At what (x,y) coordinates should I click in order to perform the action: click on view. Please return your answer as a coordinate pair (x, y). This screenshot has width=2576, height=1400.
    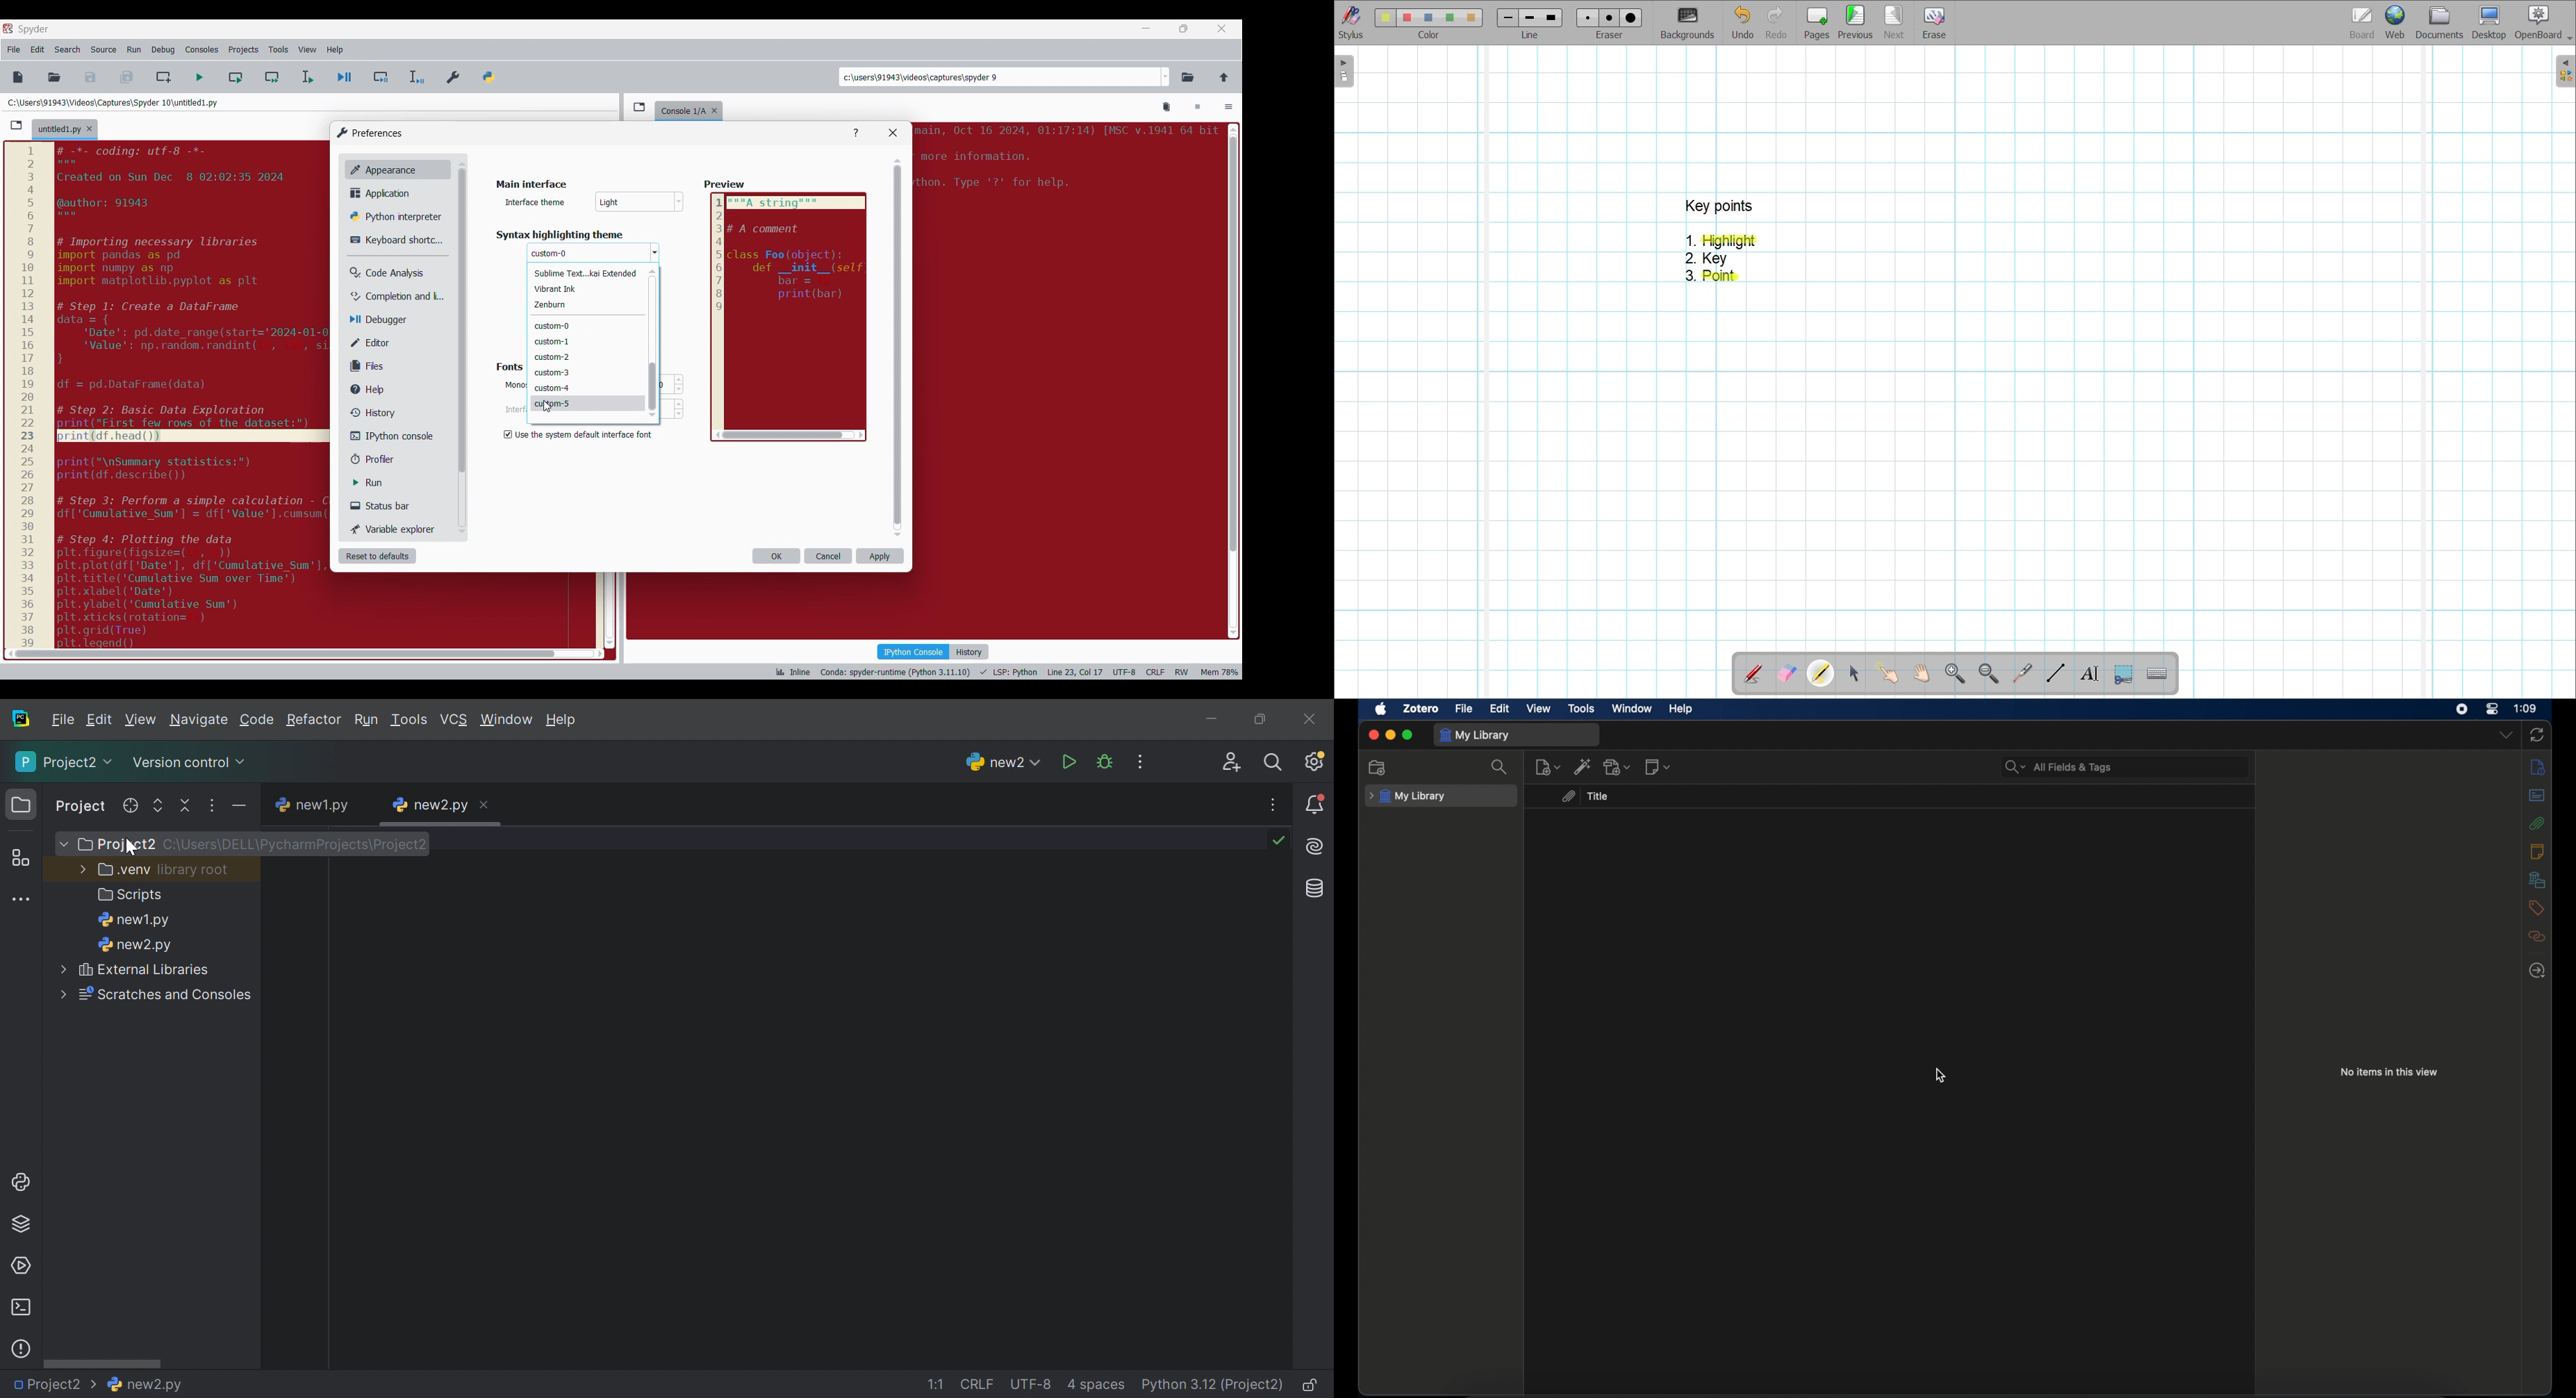
    Looking at the image, I should click on (1537, 708).